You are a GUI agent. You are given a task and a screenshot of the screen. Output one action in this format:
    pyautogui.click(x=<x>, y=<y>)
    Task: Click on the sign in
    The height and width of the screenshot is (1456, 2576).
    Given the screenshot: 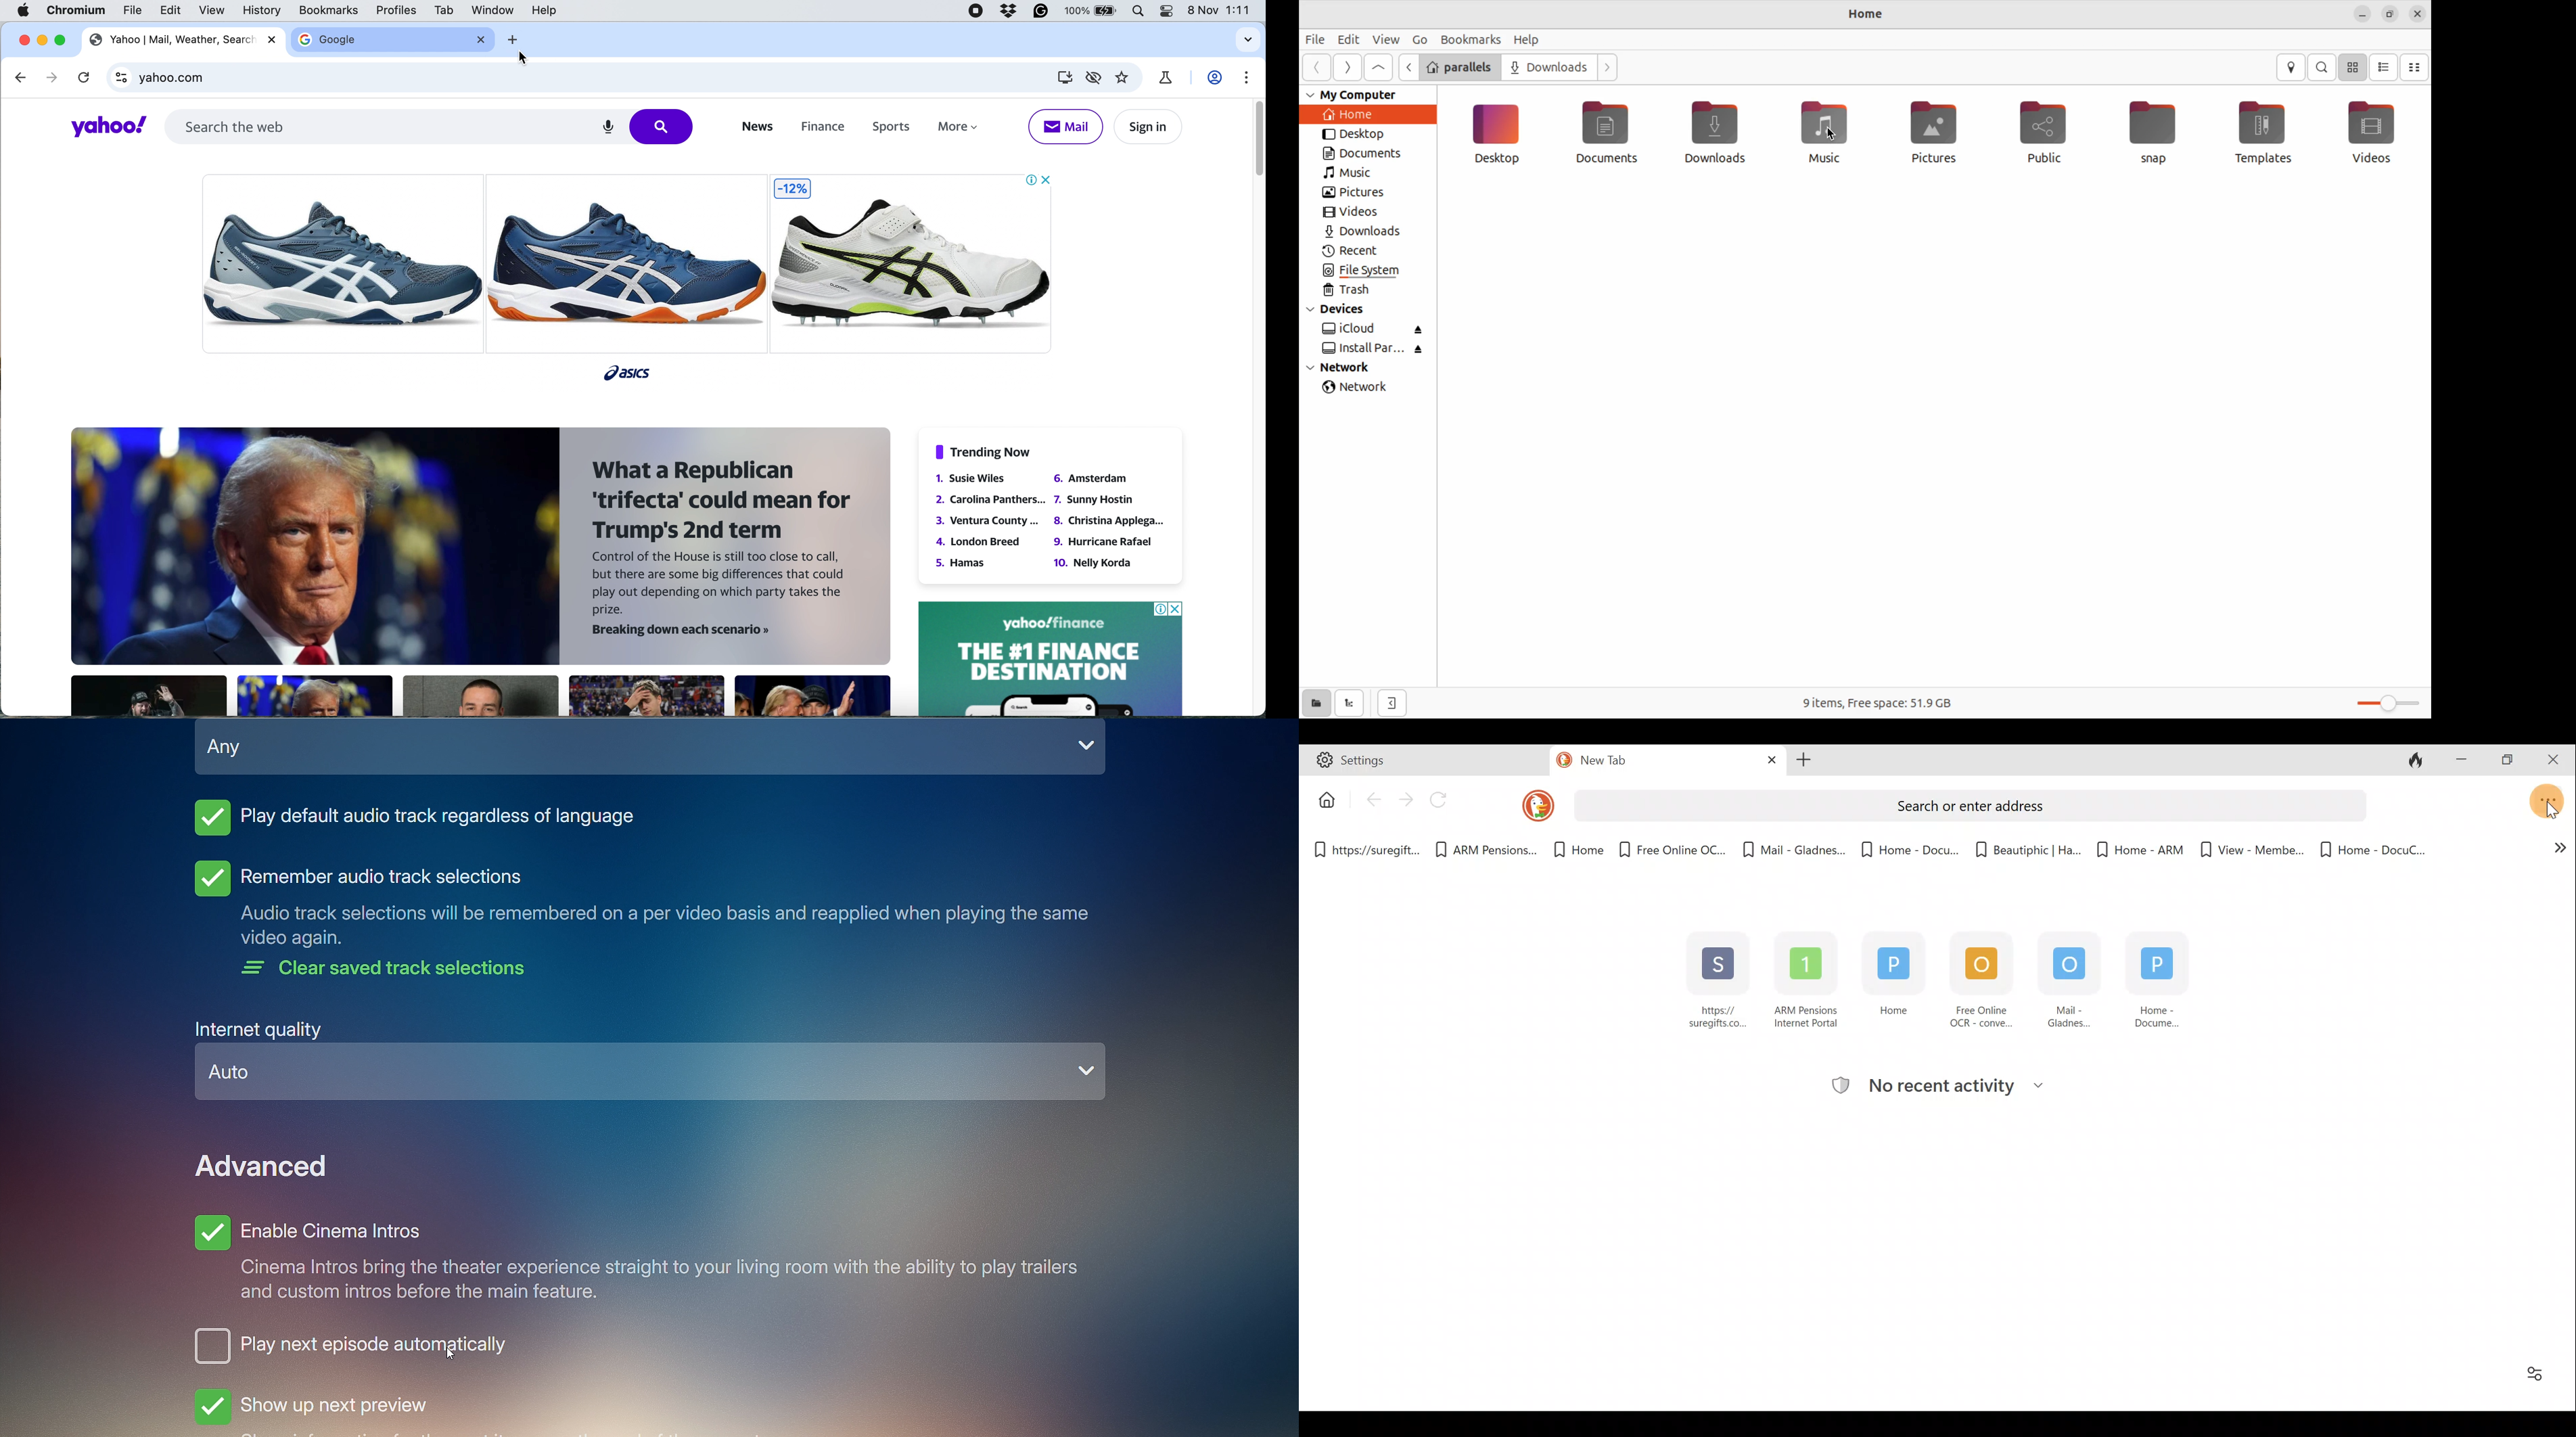 What is the action you would take?
    pyautogui.click(x=1147, y=127)
    